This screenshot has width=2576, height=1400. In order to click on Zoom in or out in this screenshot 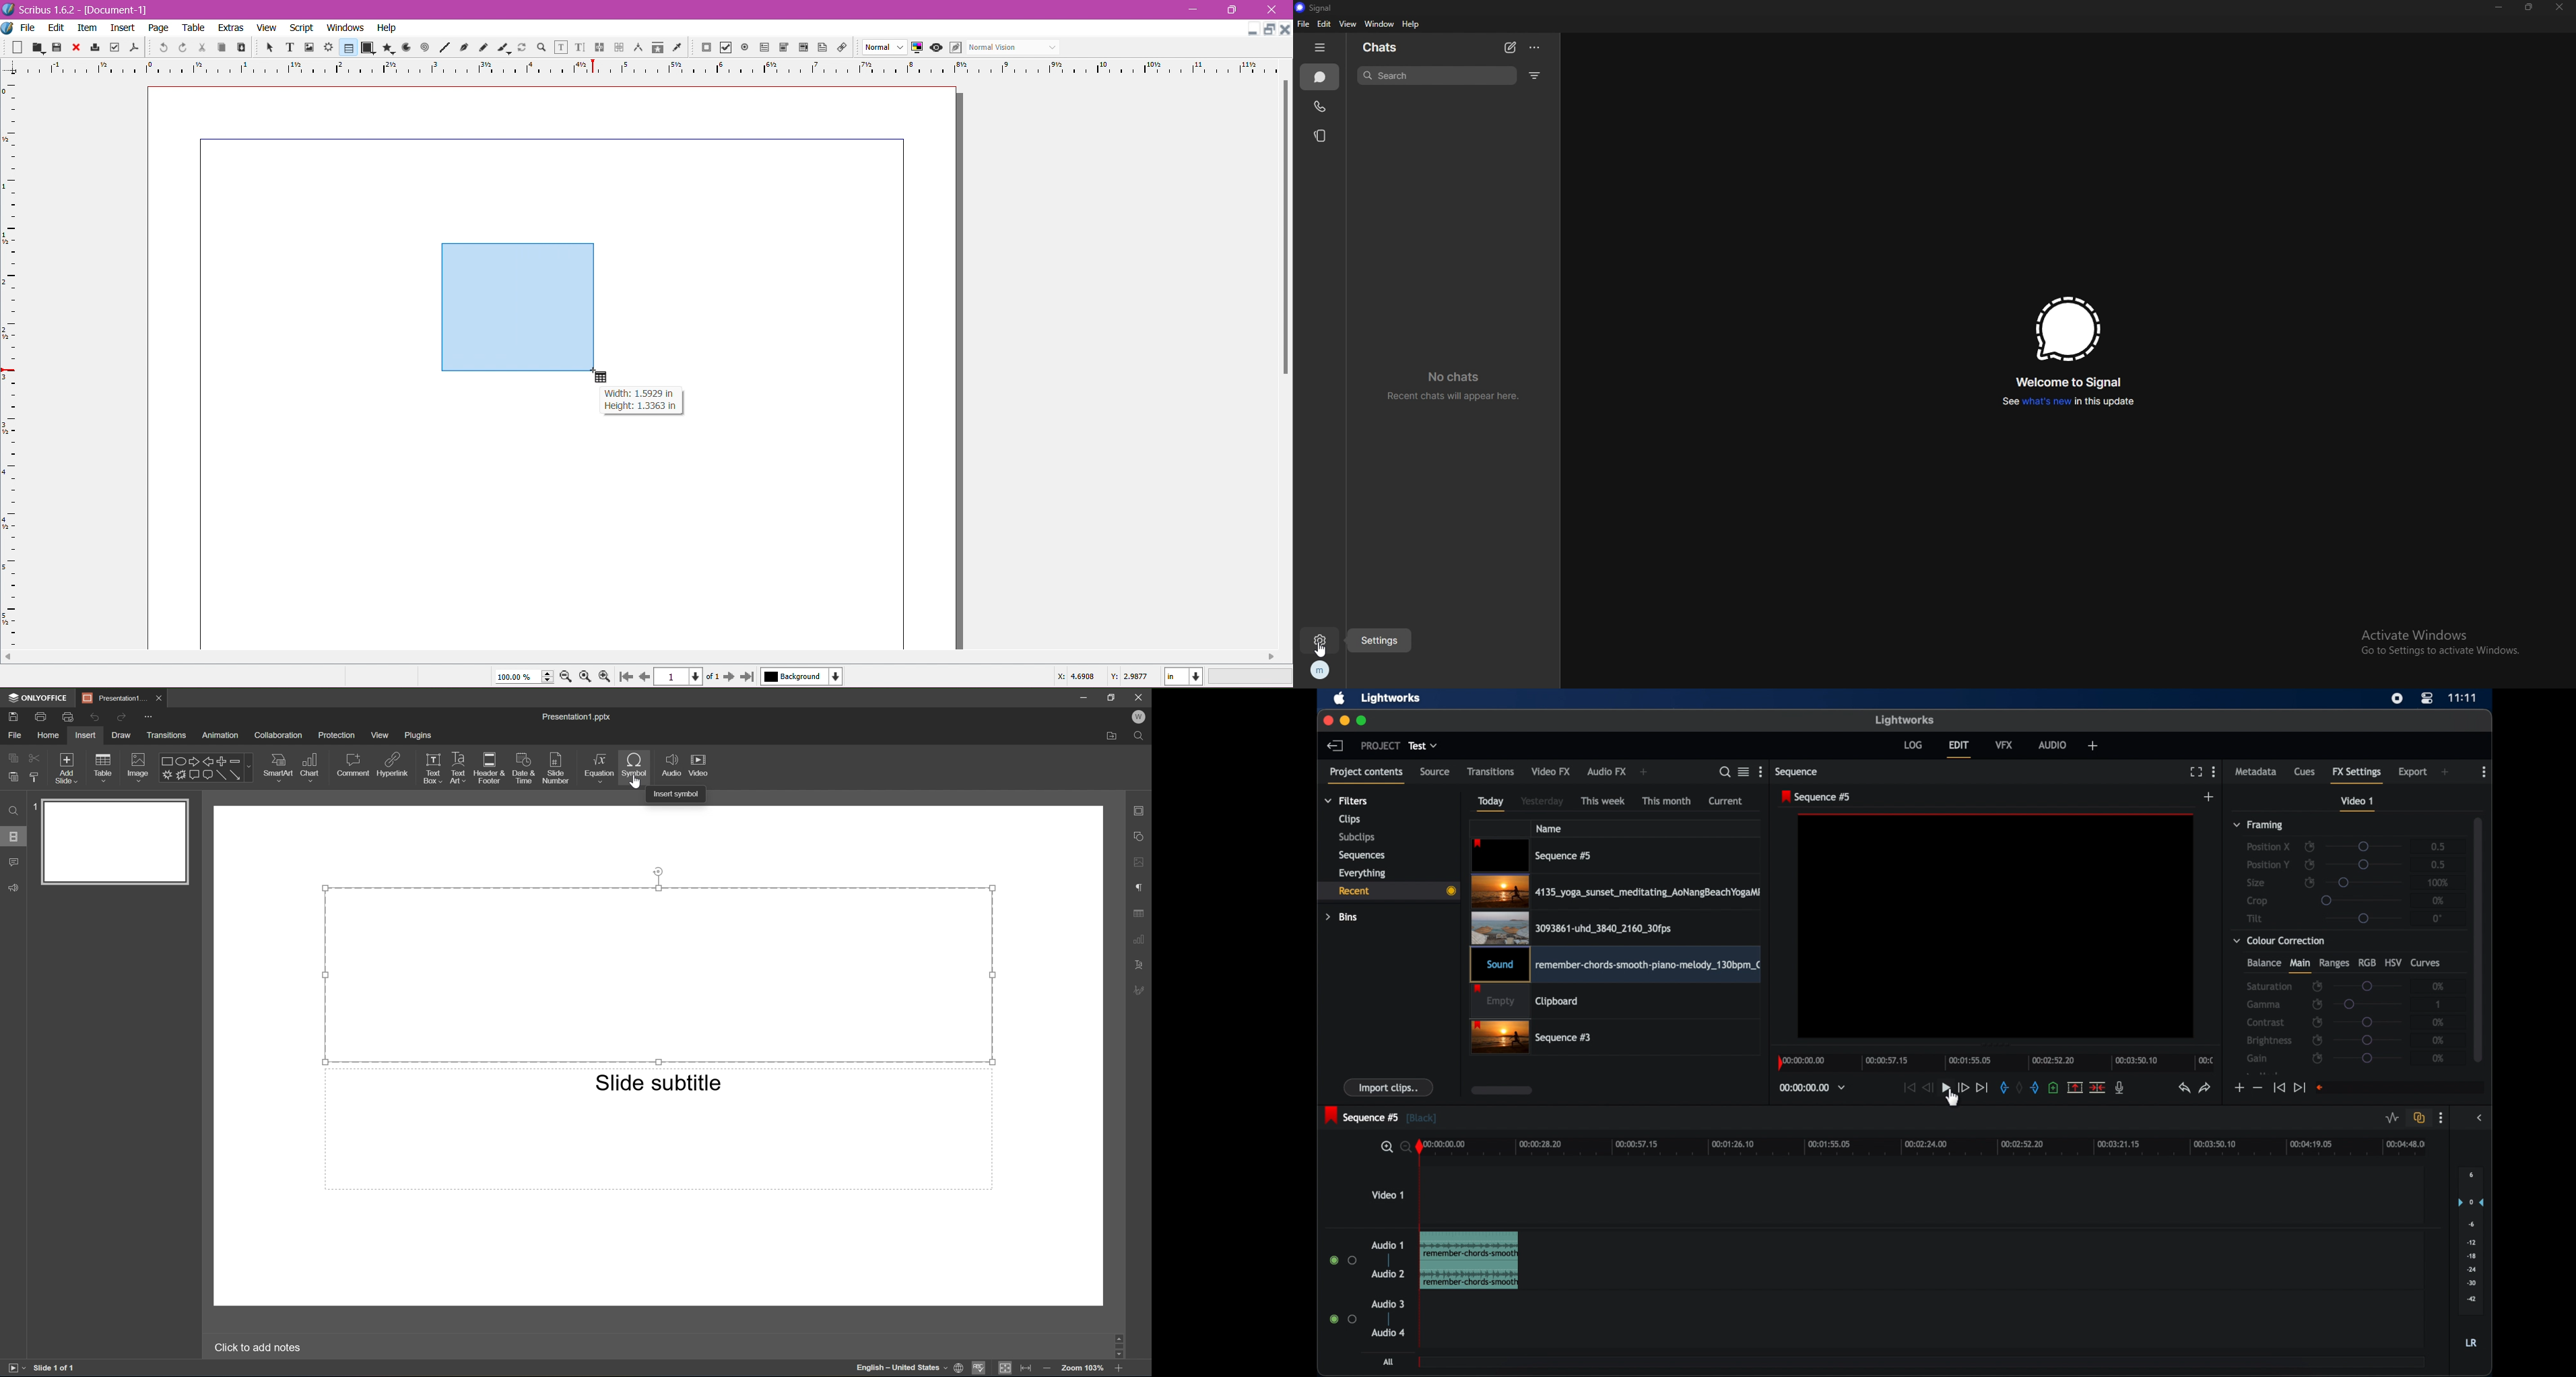, I will do `click(537, 46)`.